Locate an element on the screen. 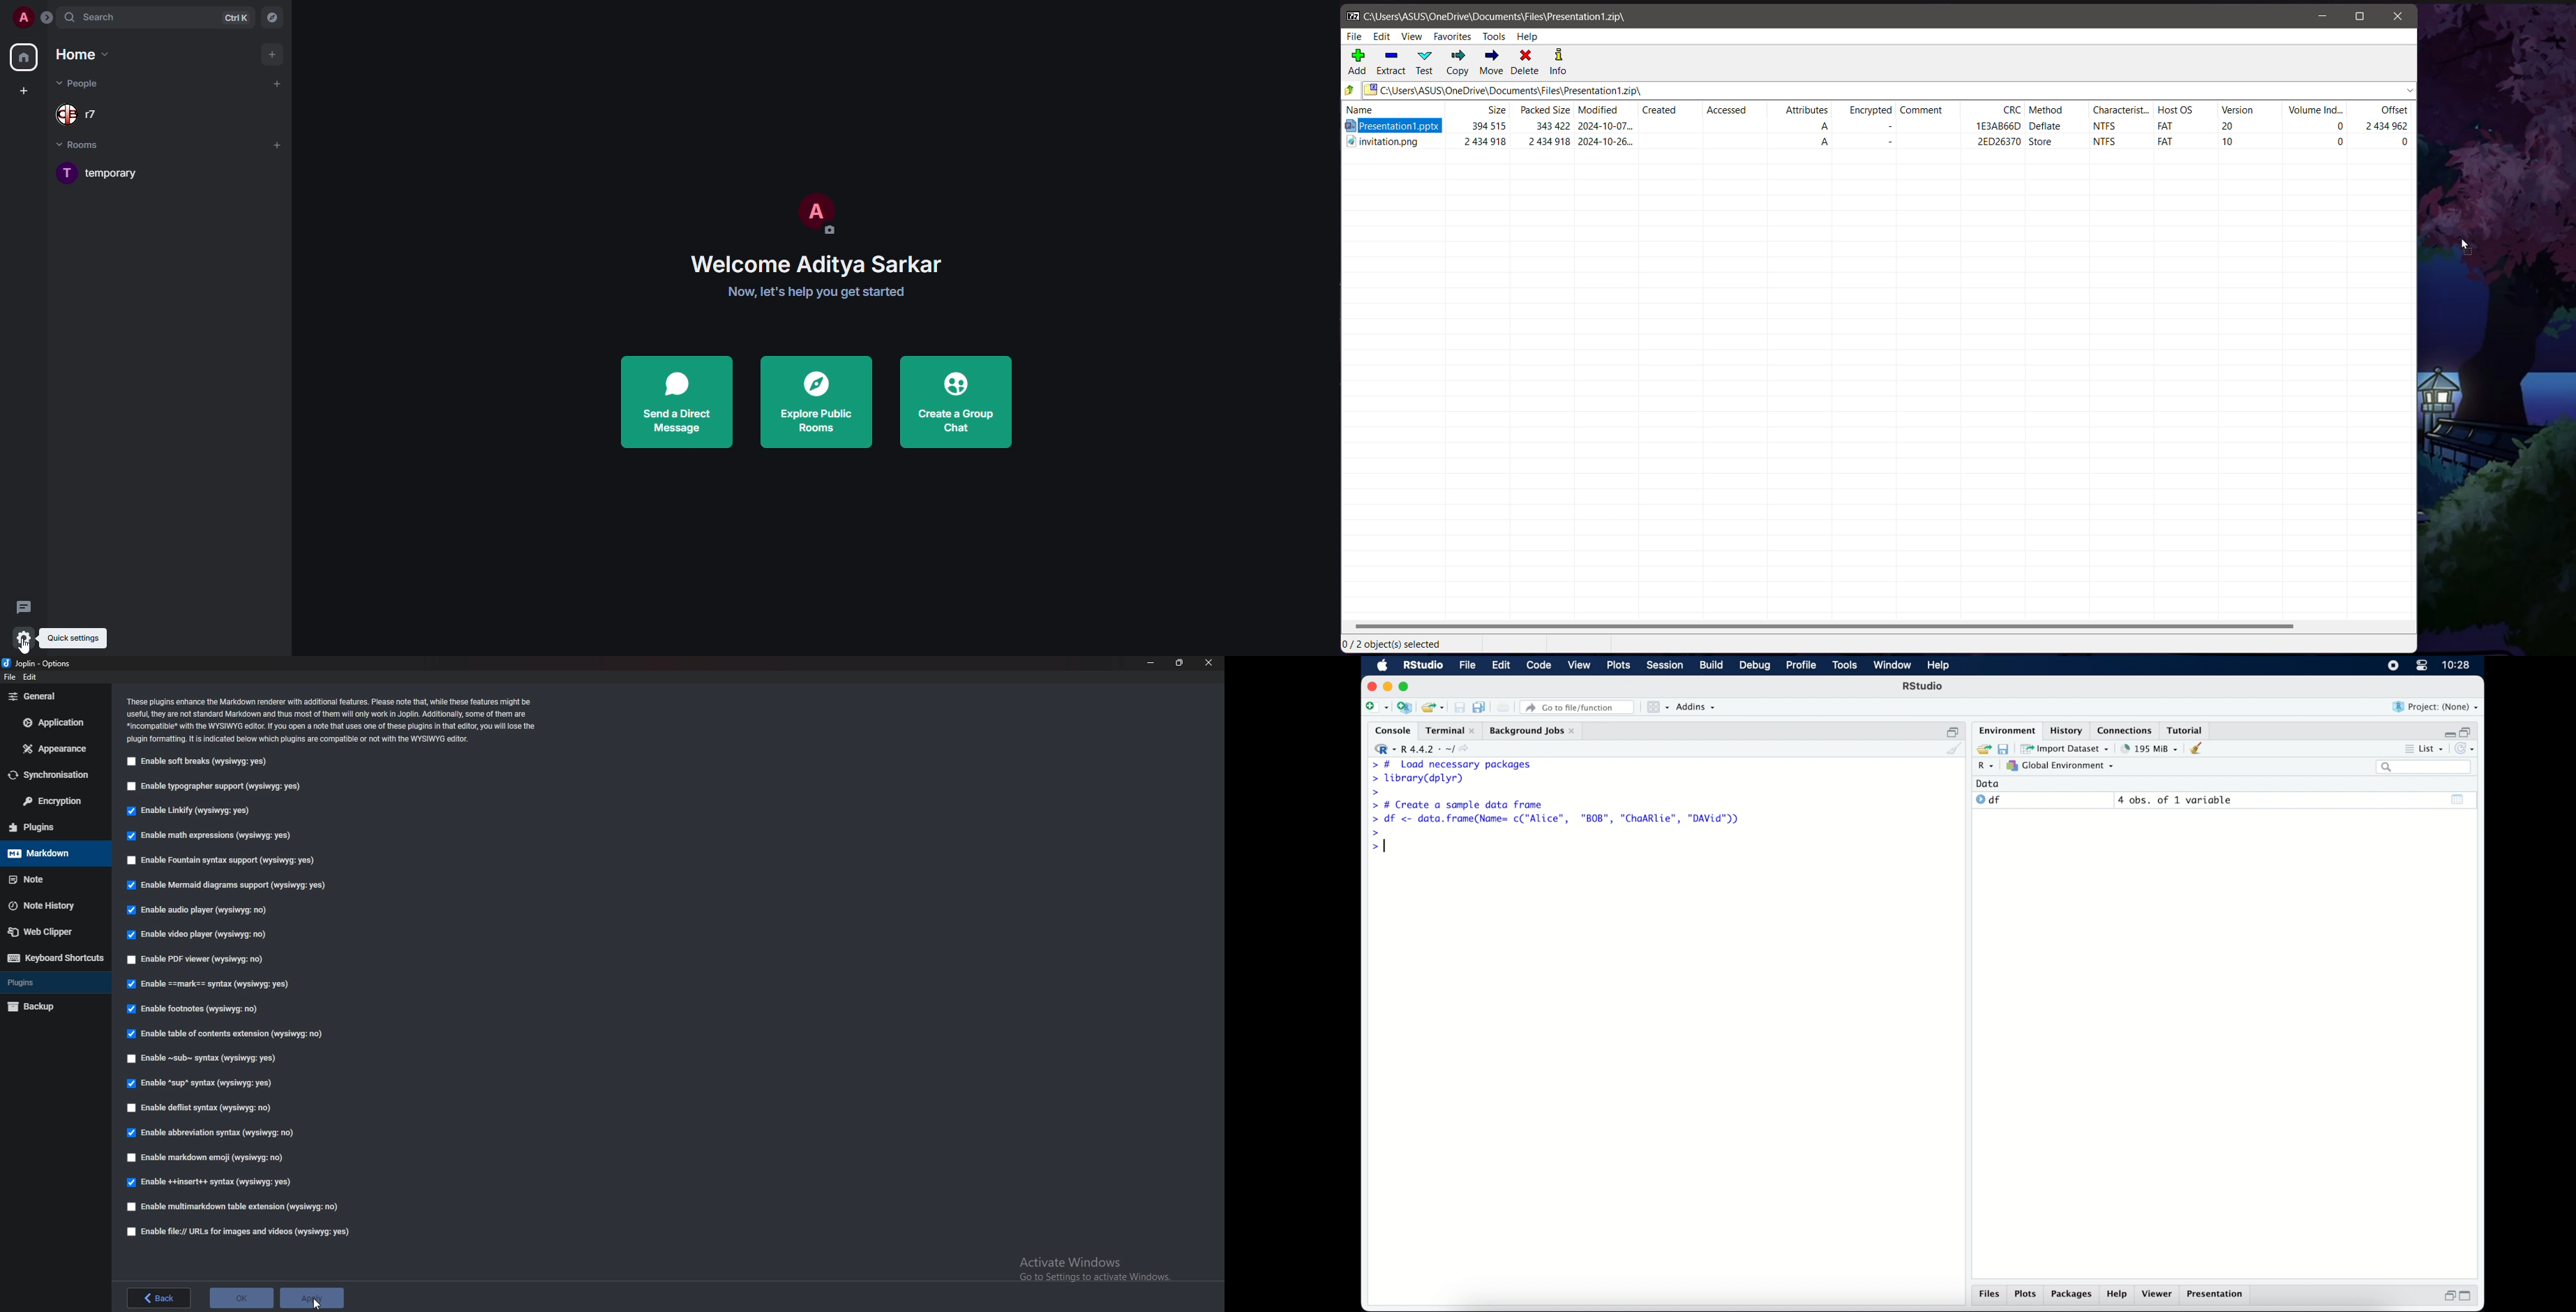 This screenshot has height=1316, width=2576. show output  window is located at coordinates (2458, 799).